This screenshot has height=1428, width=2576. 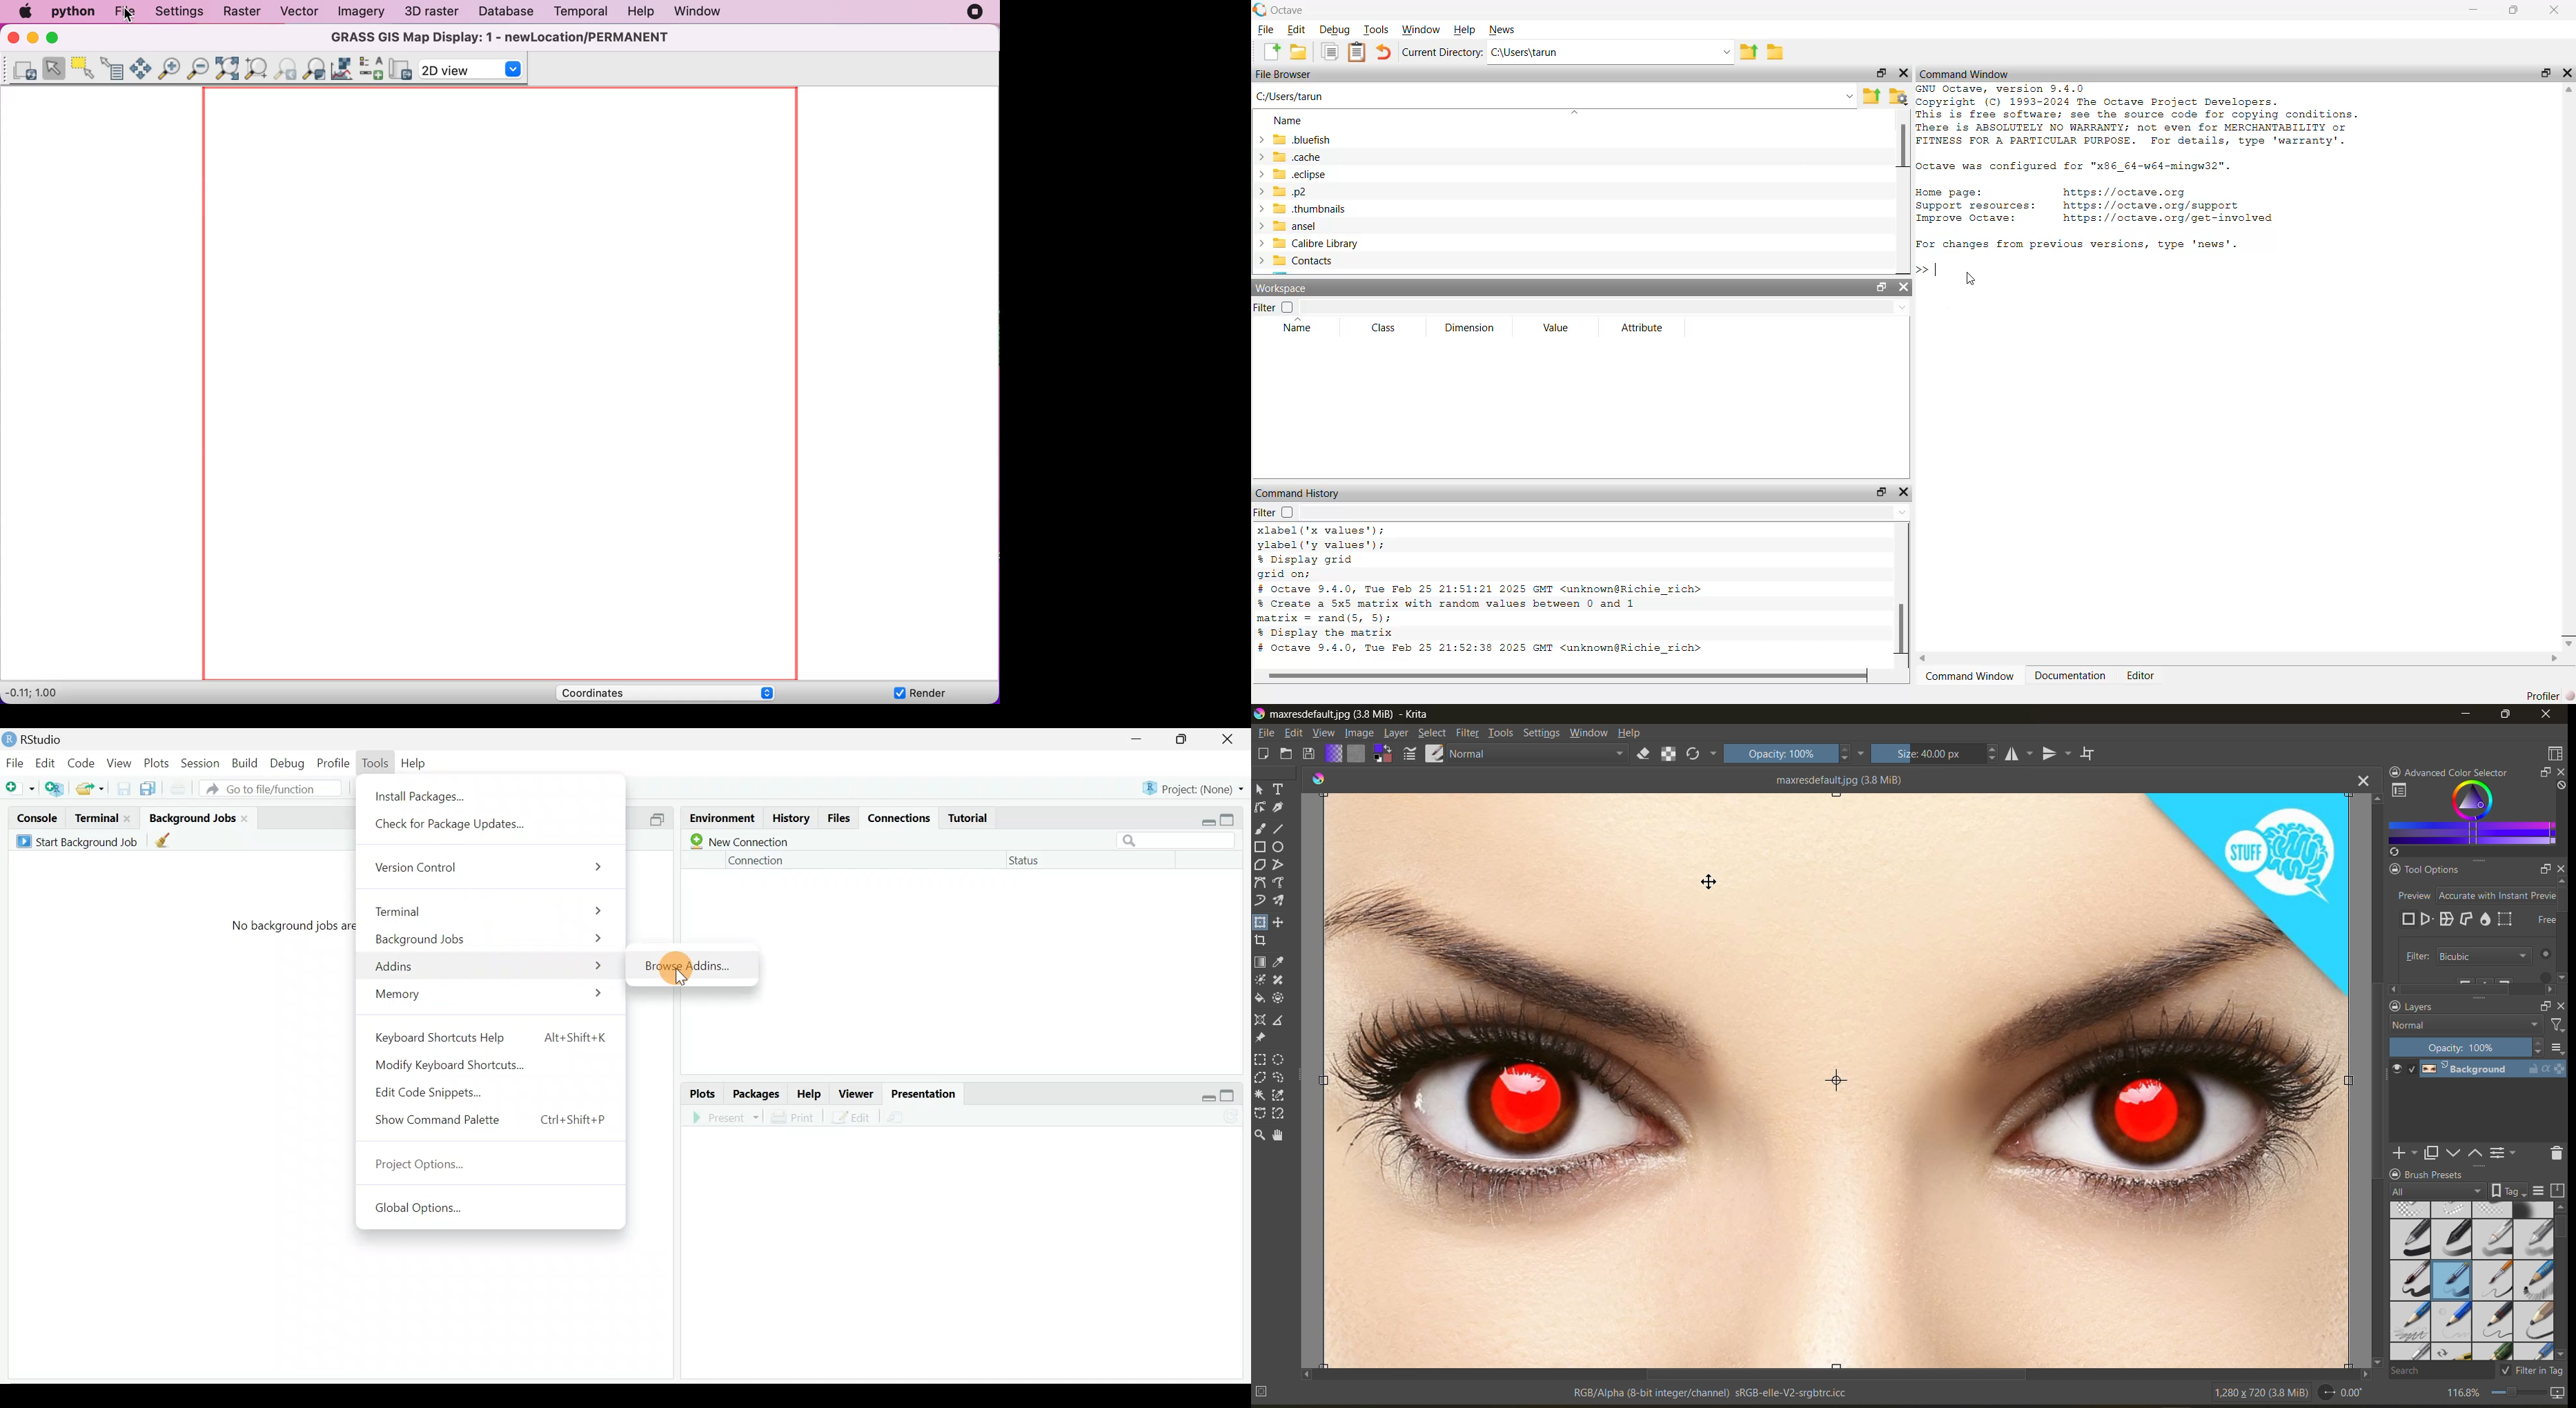 I want to click on Cursor, so click(x=678, y=971).